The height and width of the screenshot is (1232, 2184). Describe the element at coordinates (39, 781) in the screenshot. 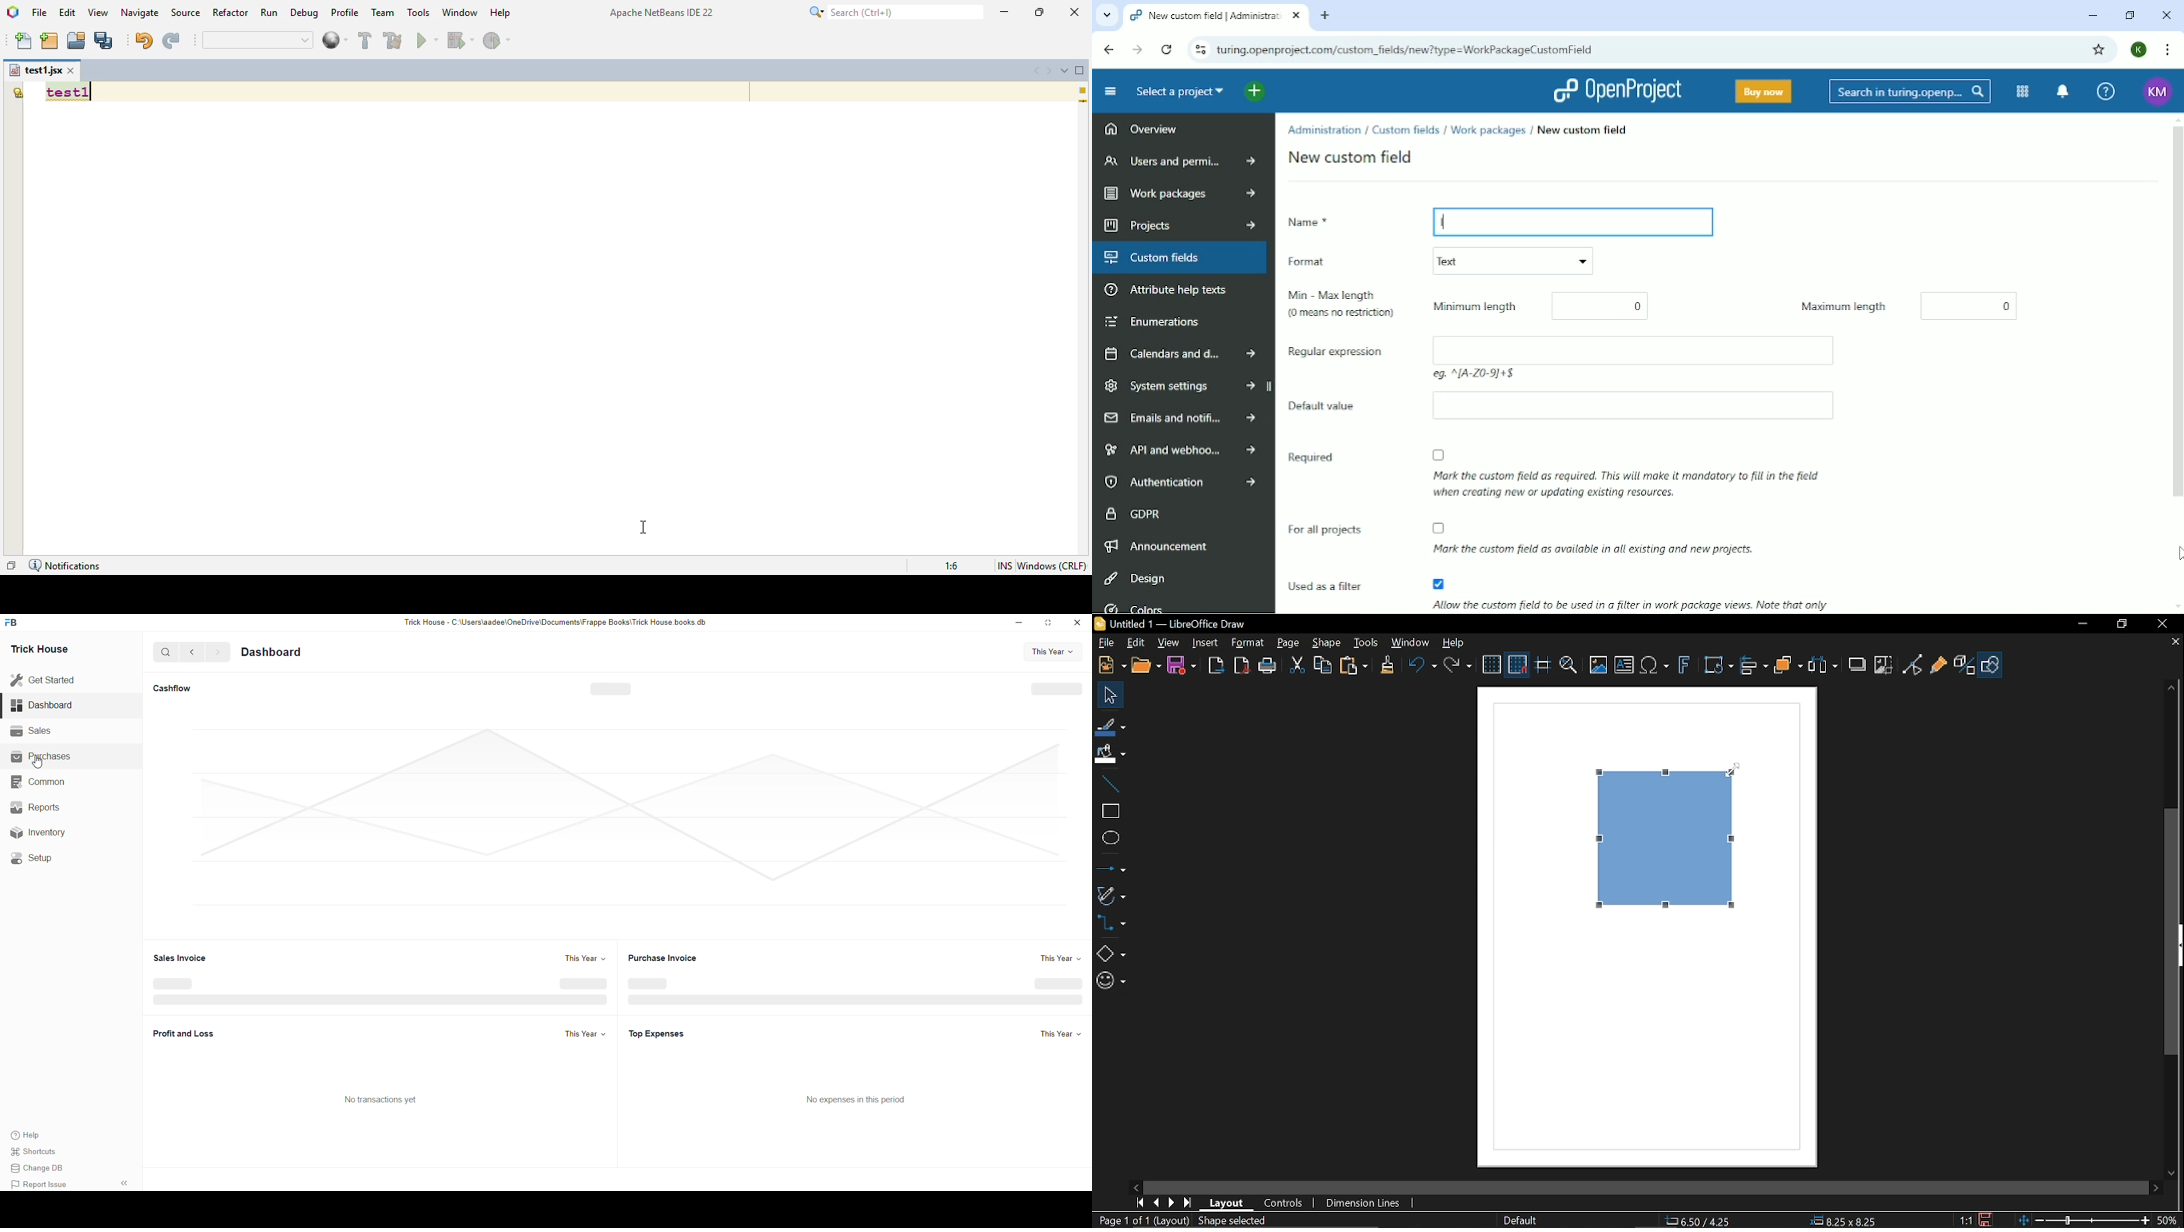

I see `Common` at that location.